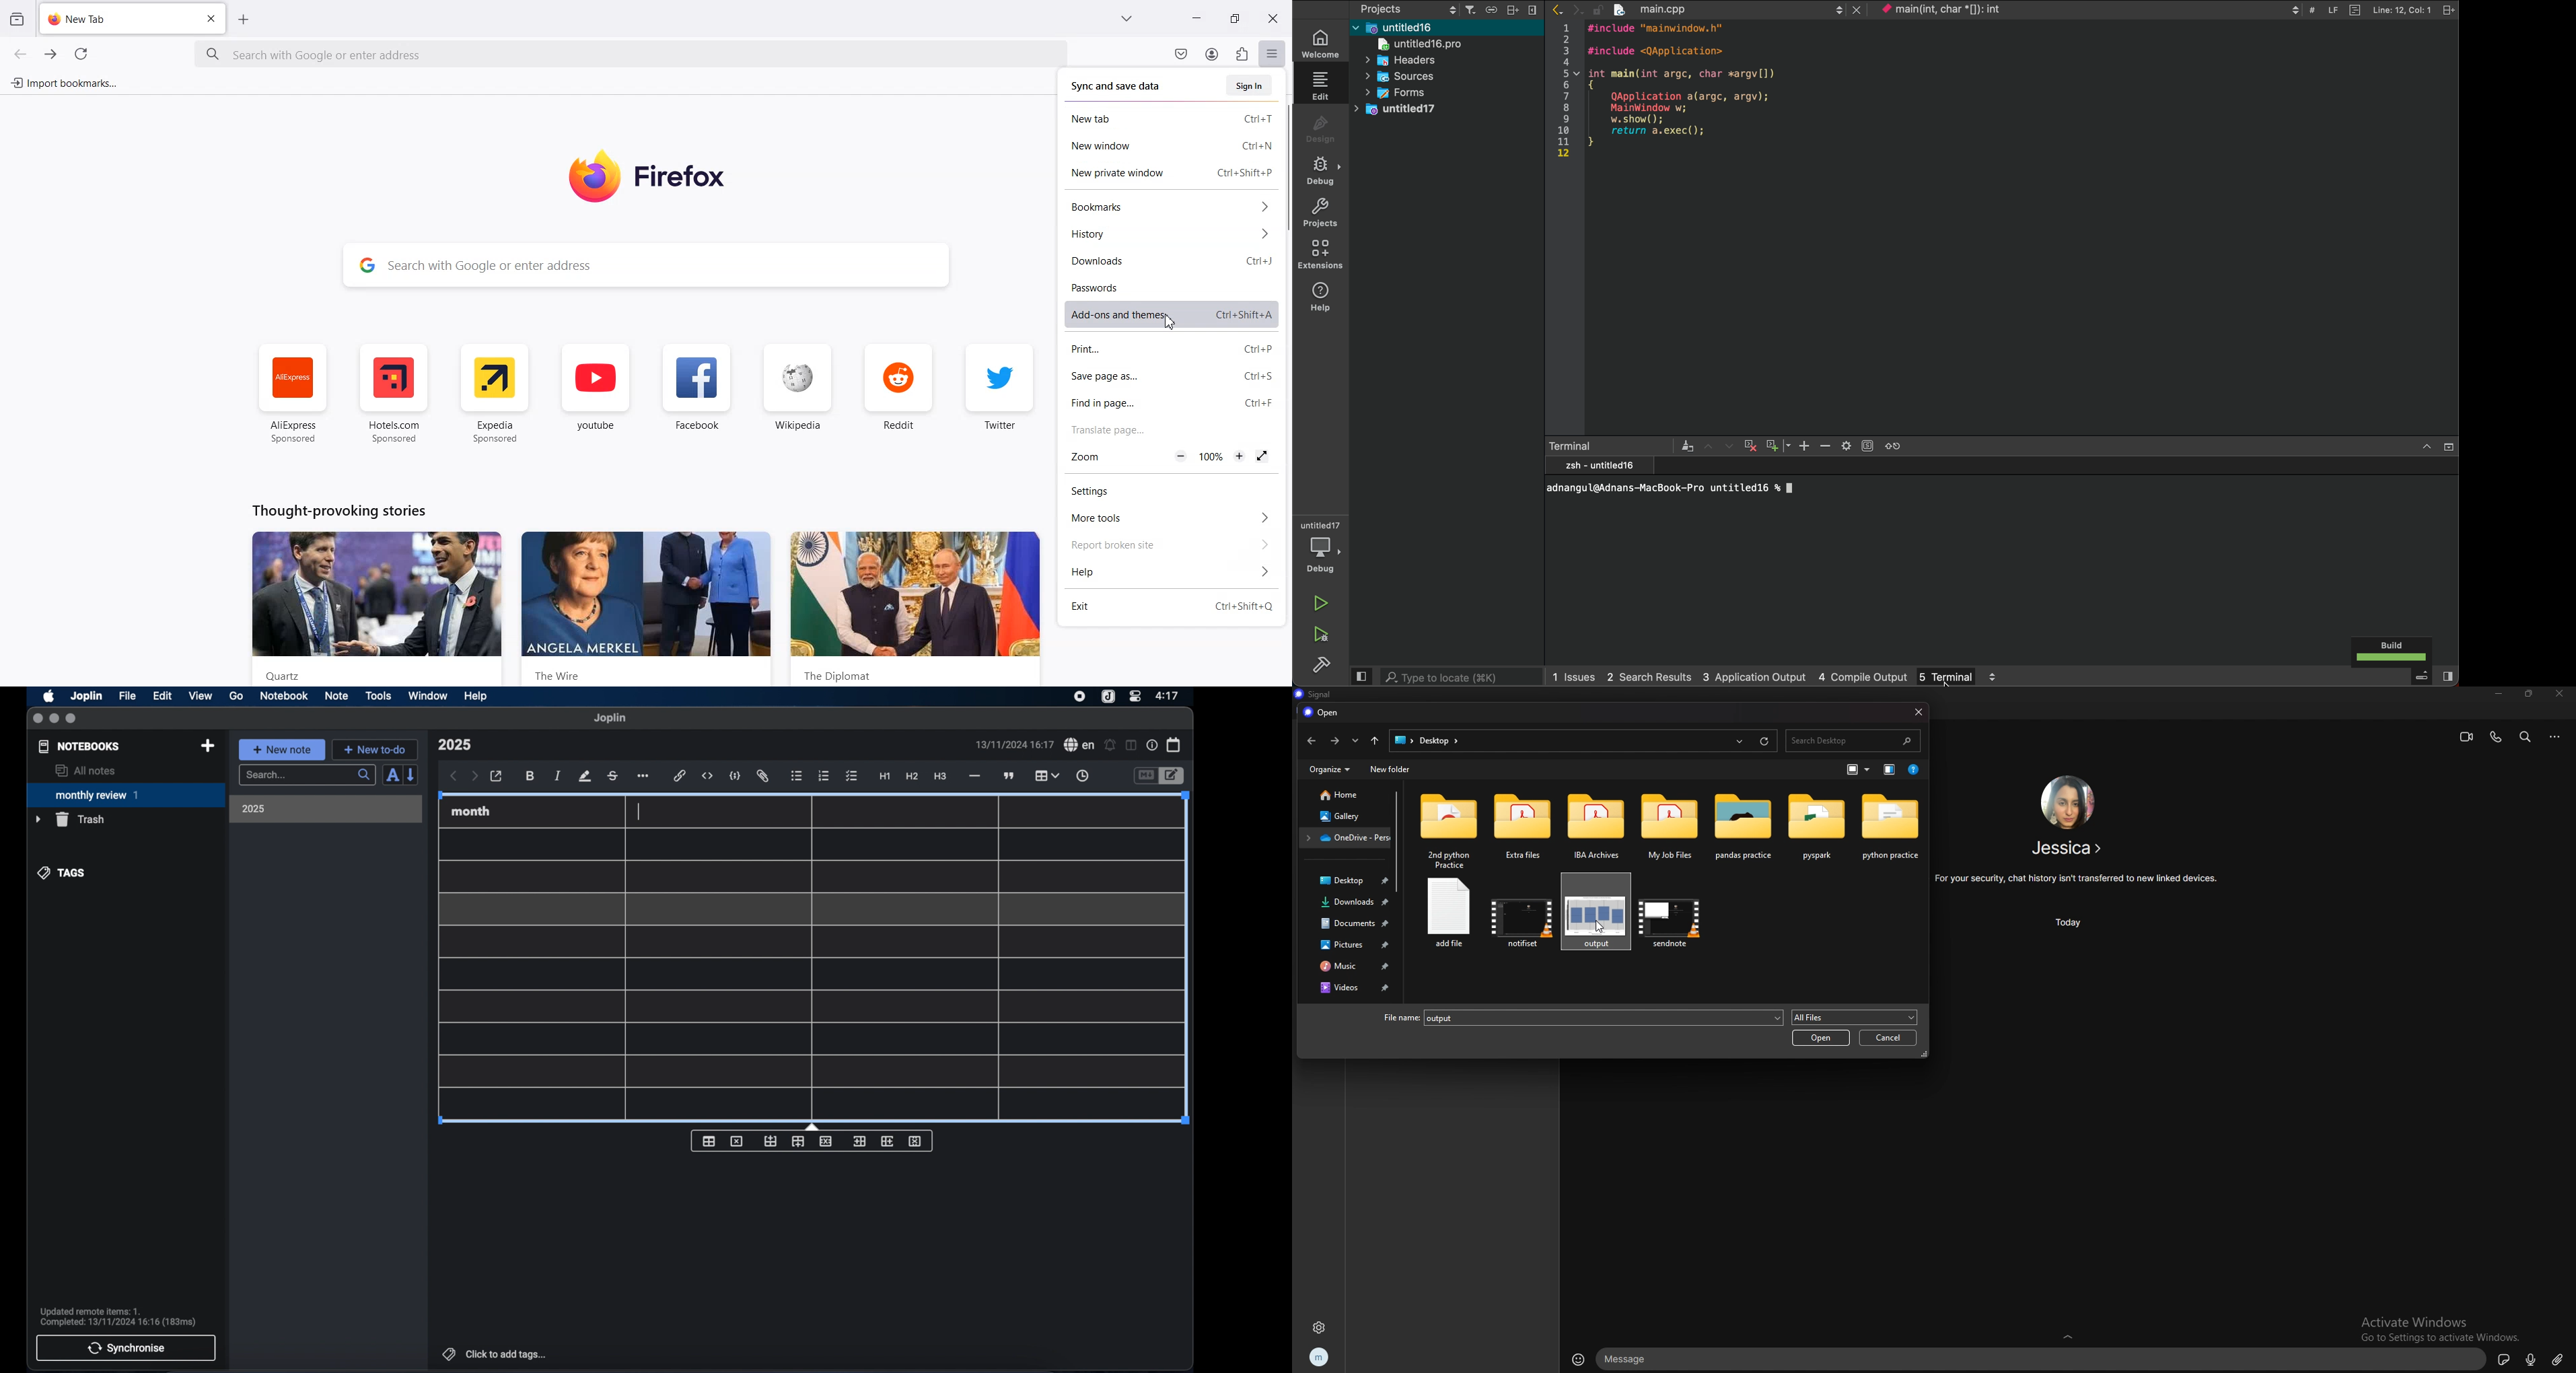  Describe the element at coordinates (643, 264) in the screenshot. I see `Search Bar` at that location.